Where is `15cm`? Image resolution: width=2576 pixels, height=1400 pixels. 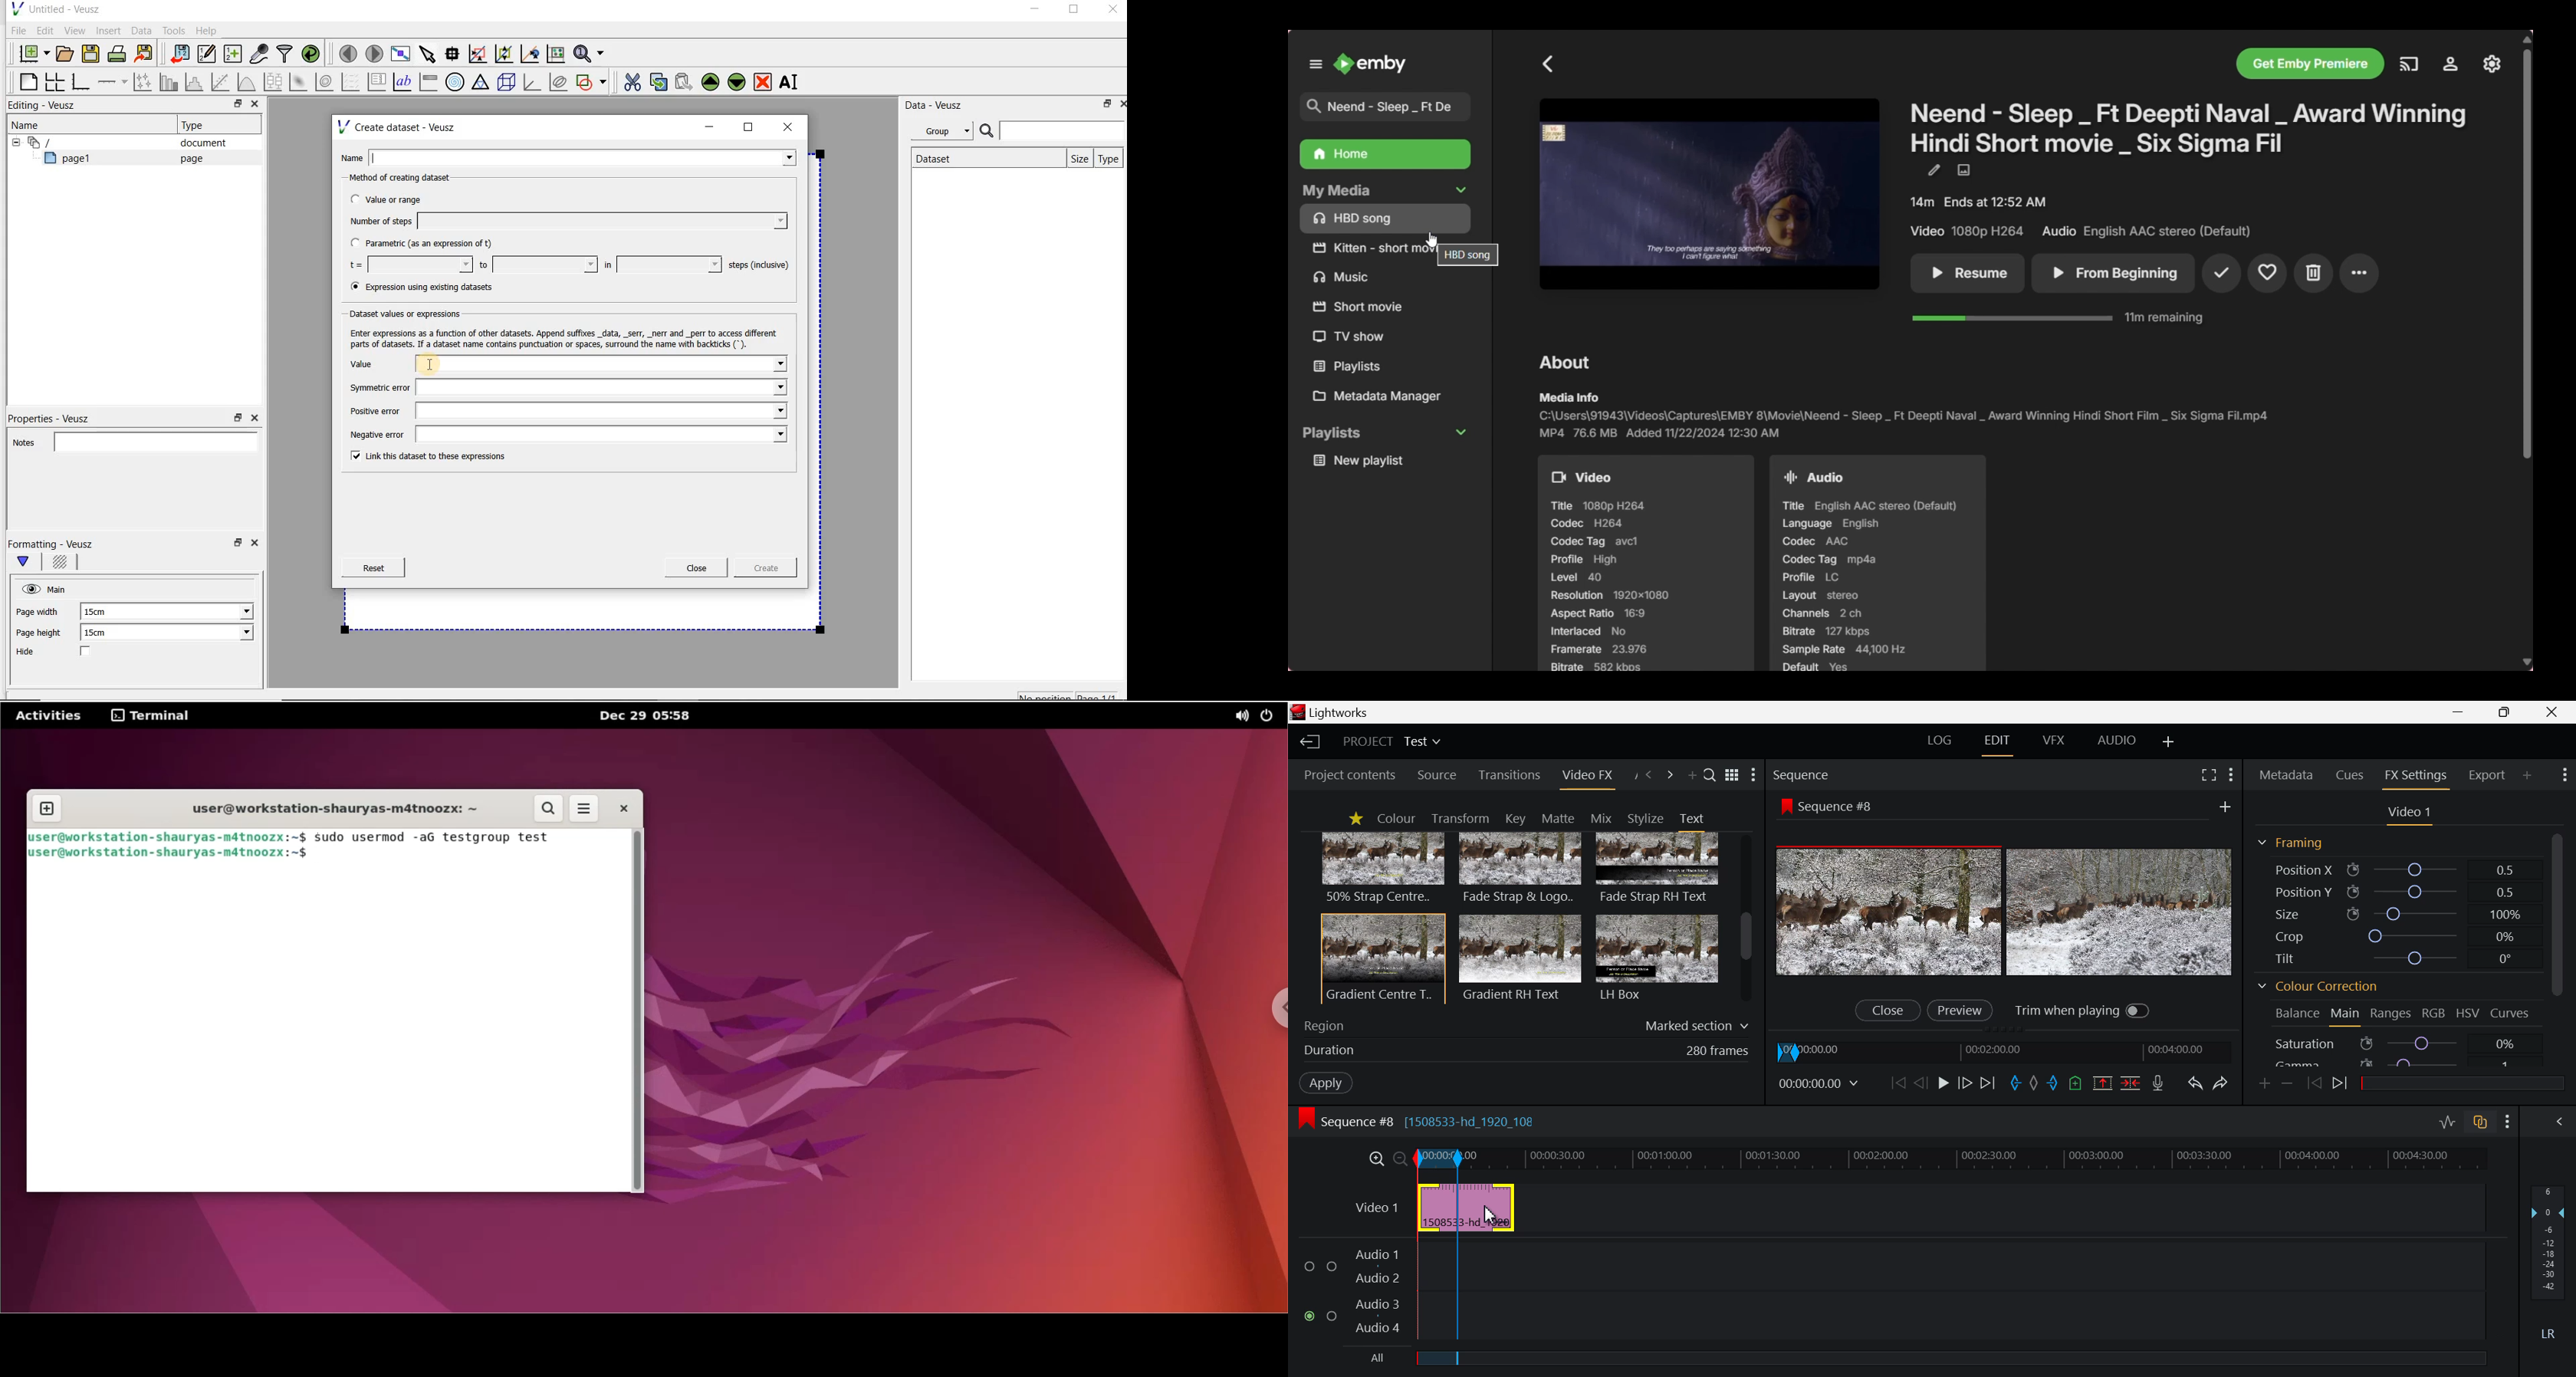 15cm is located at coordinates (103, 633).